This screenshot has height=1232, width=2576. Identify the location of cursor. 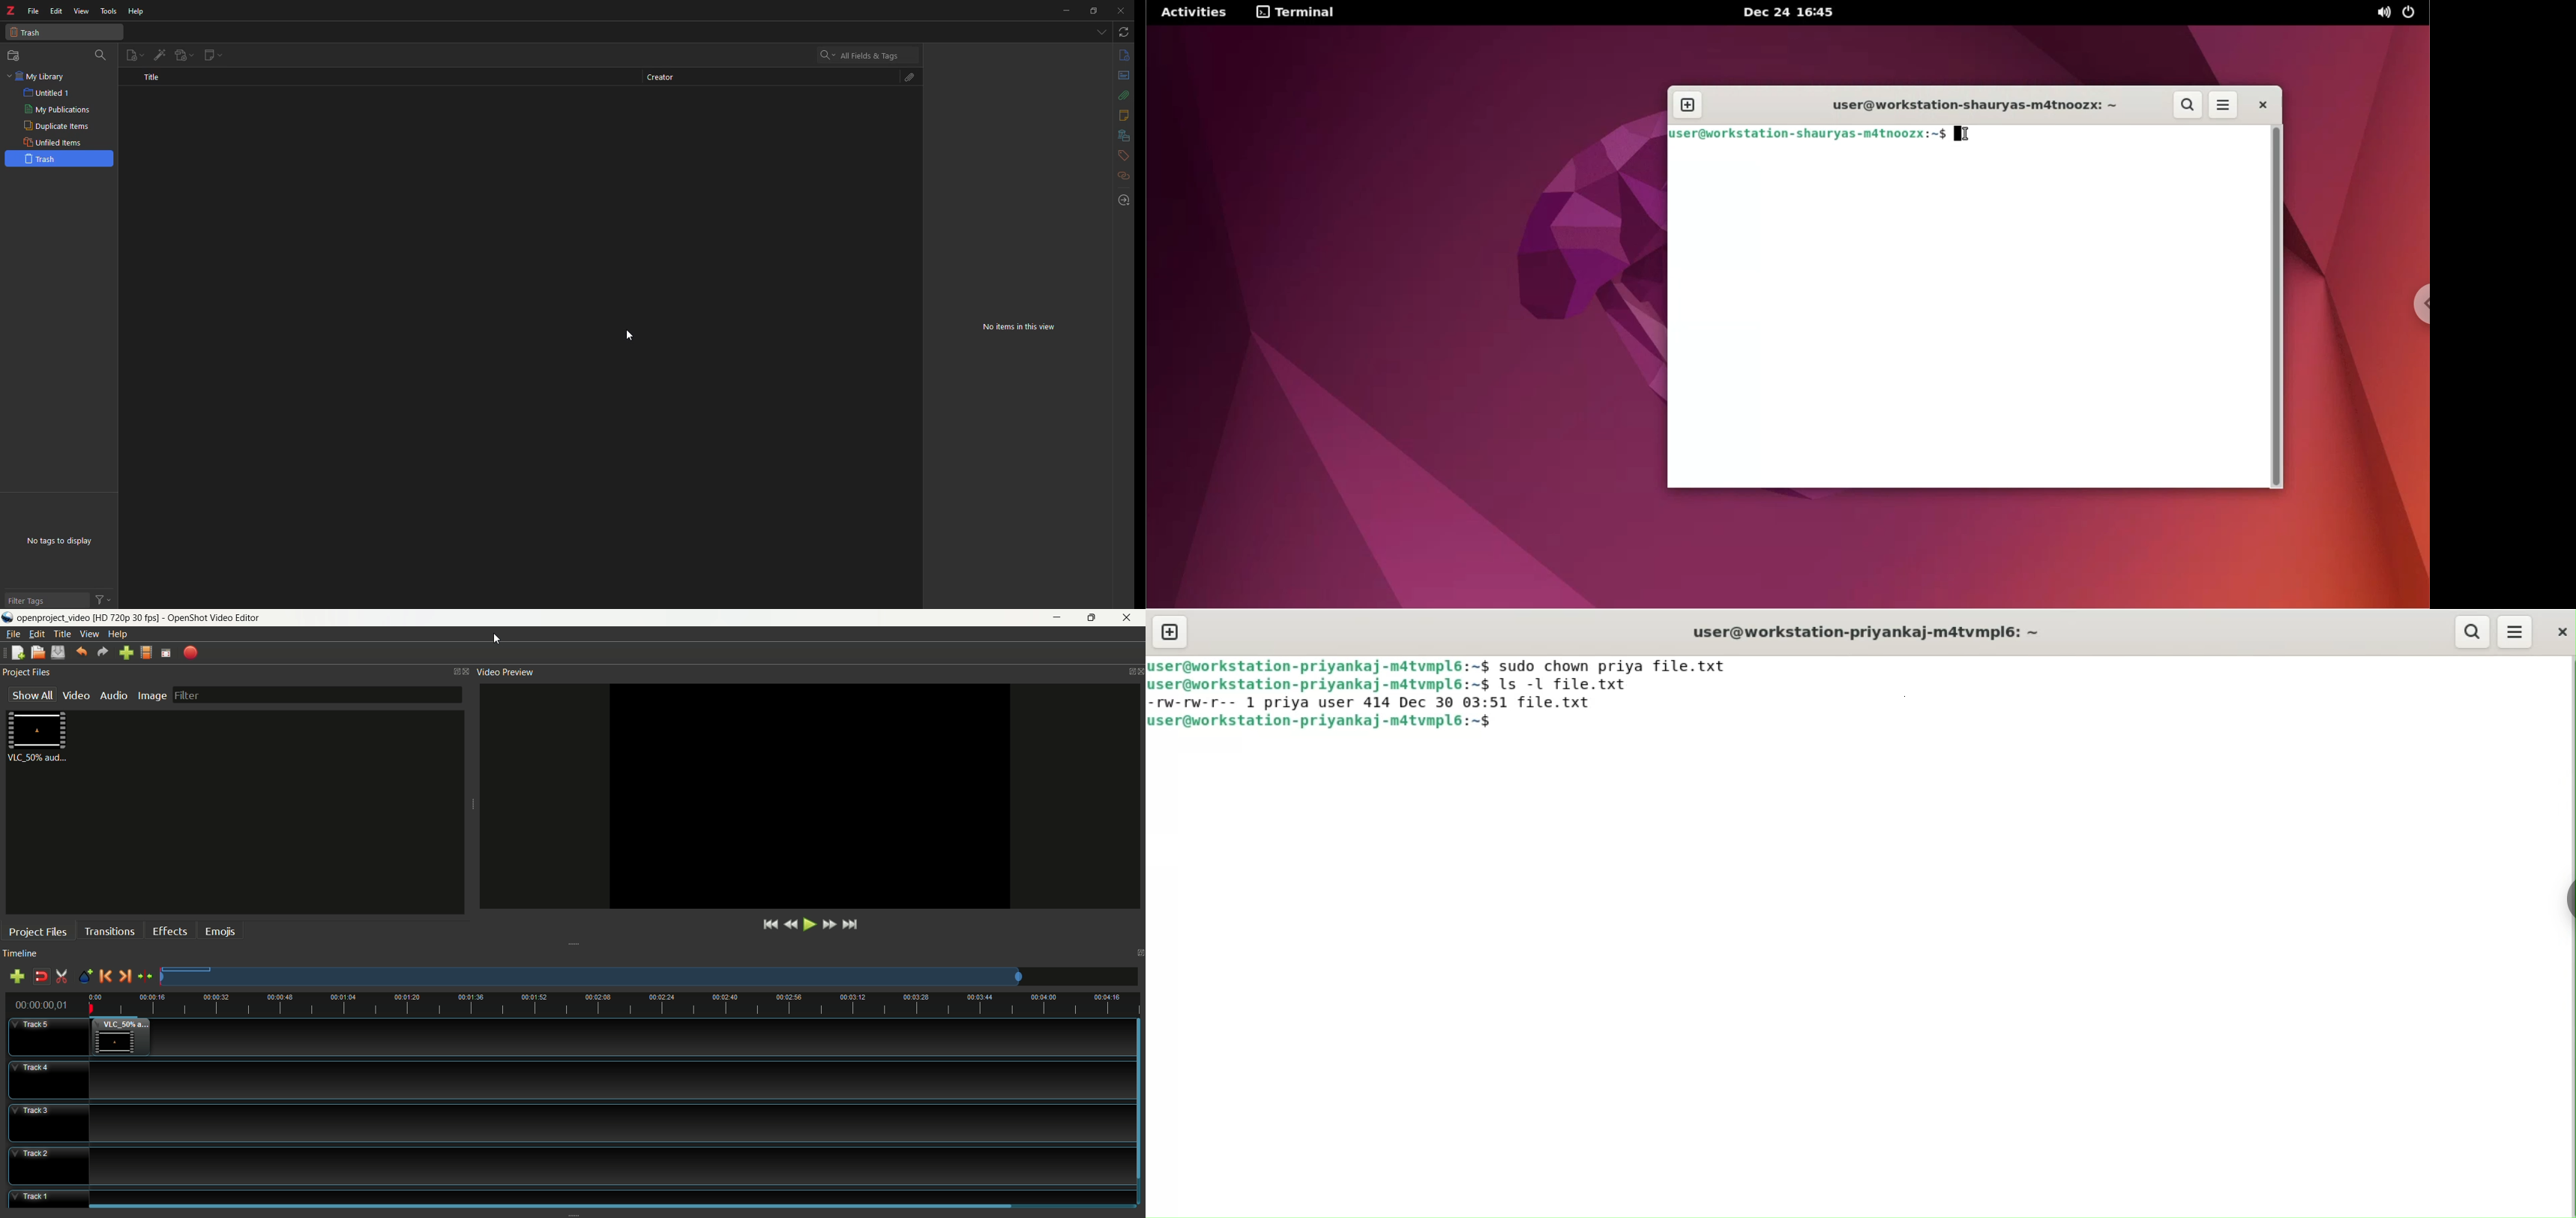
(636, 335).